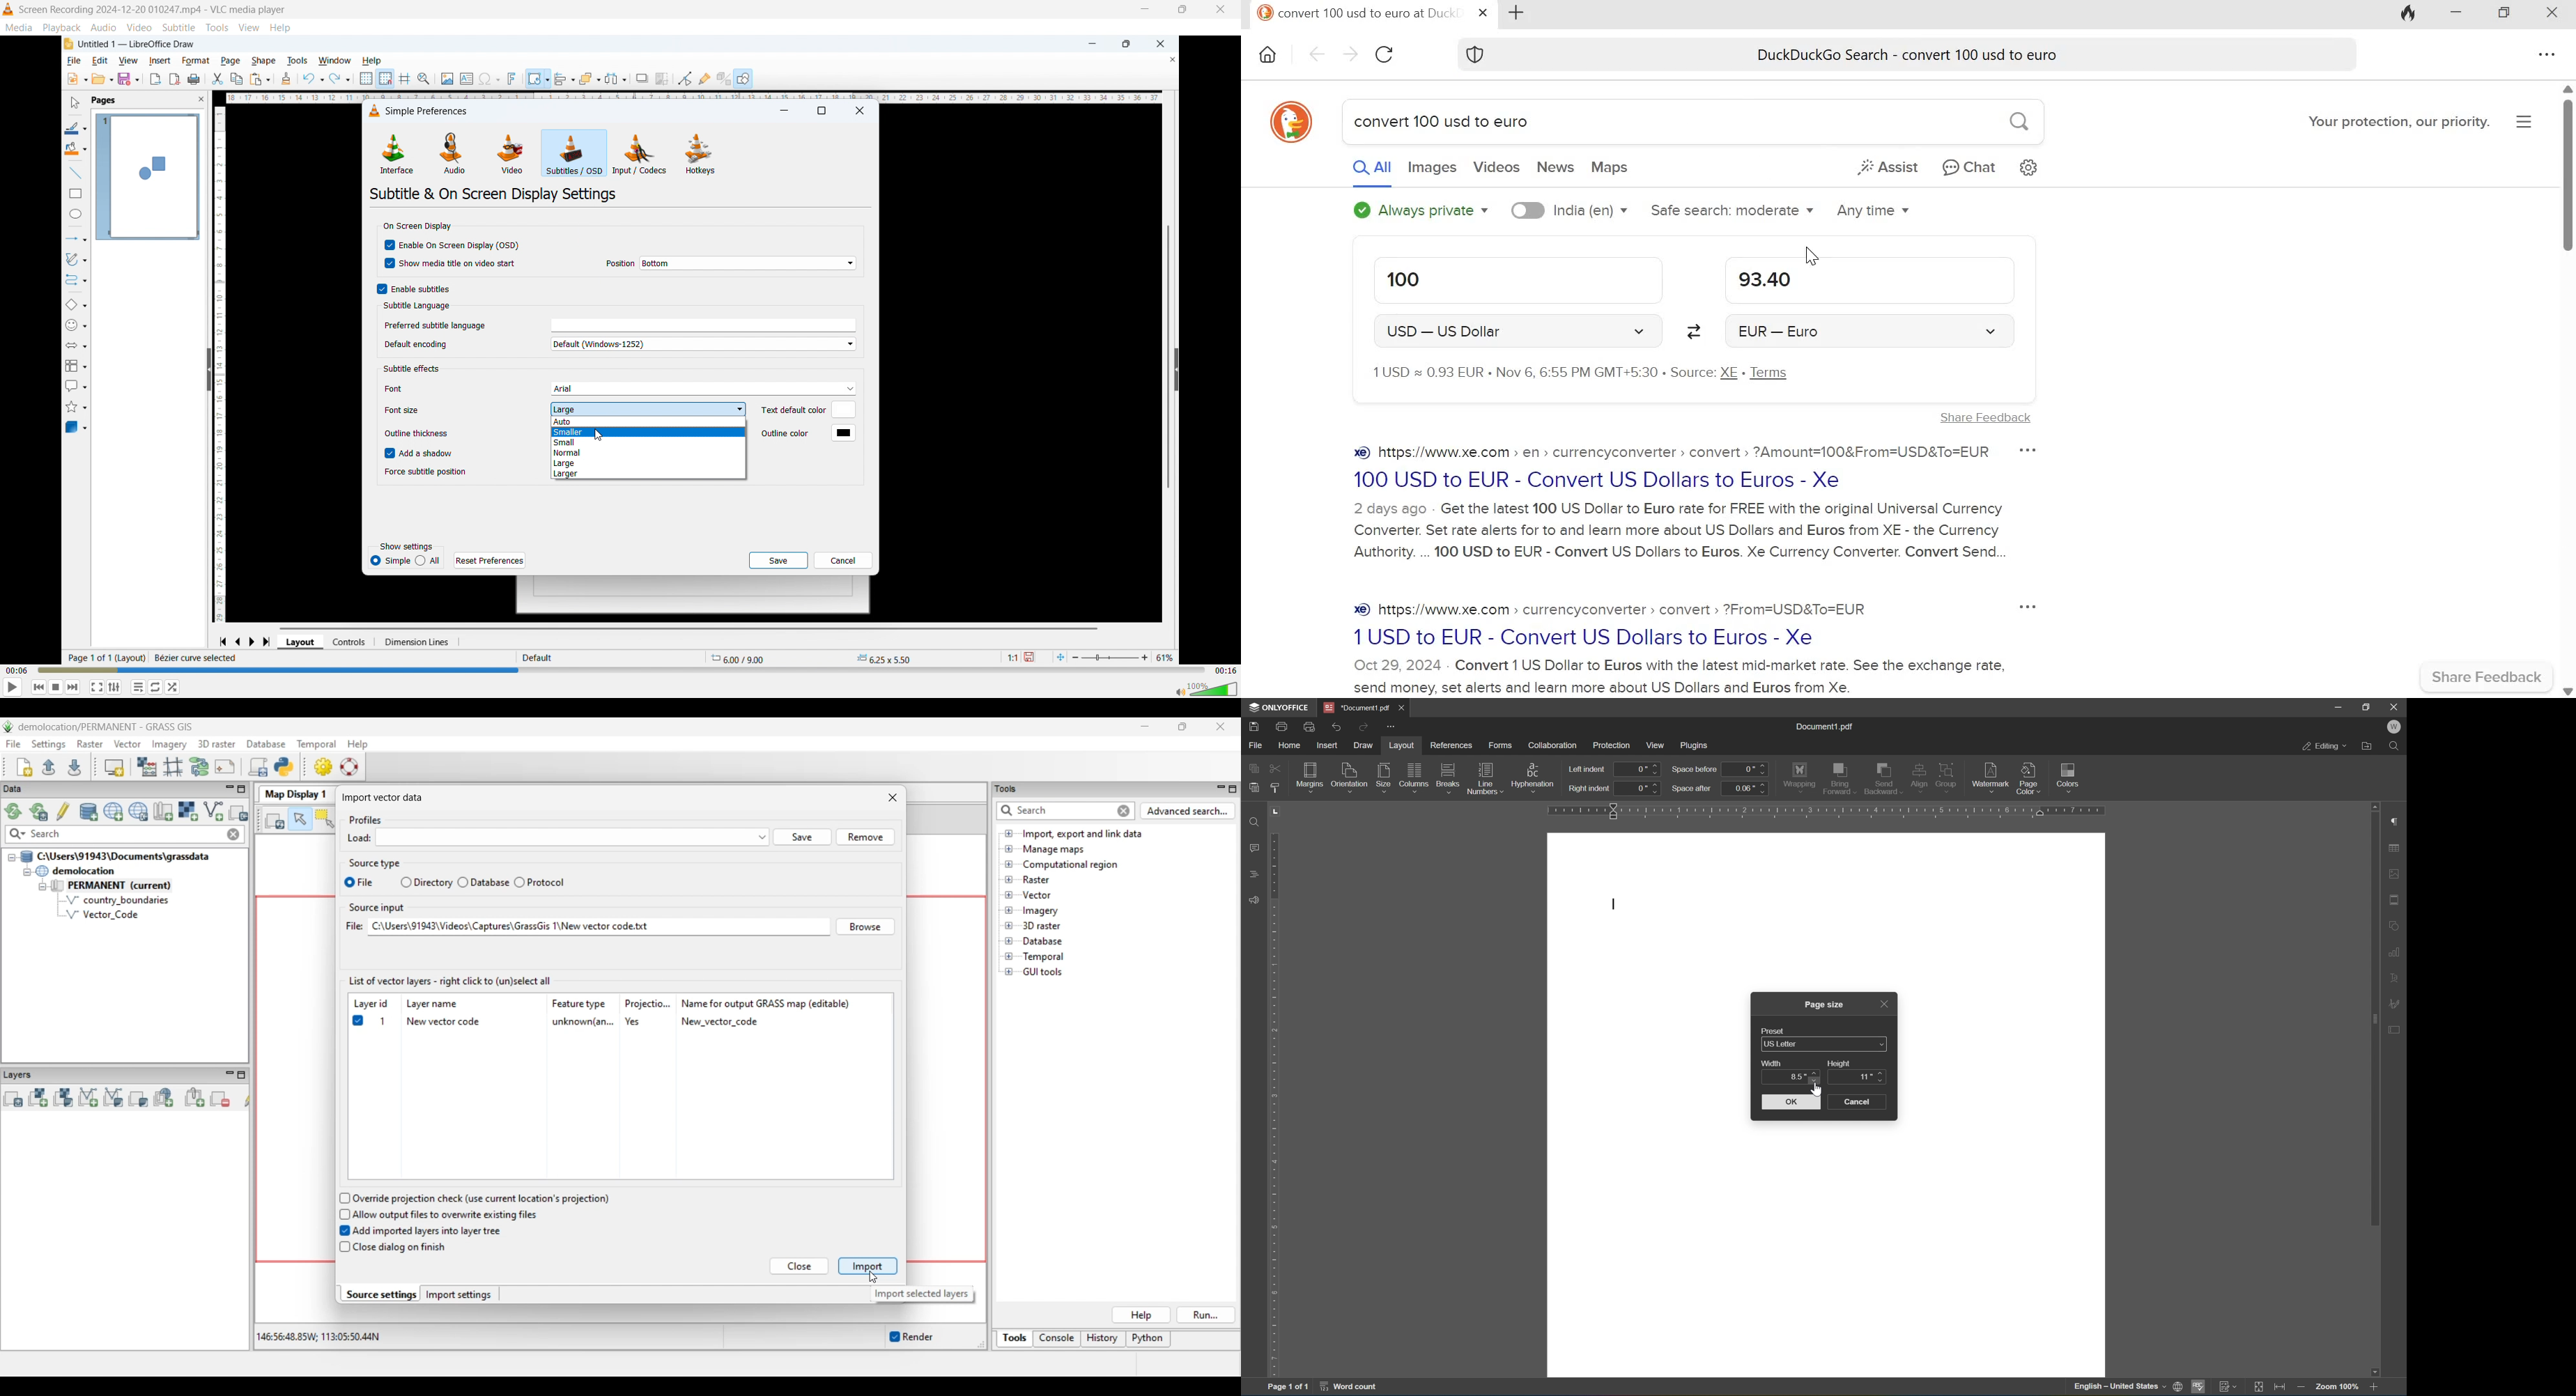  I want to click on word count, so click(1346, 1389).